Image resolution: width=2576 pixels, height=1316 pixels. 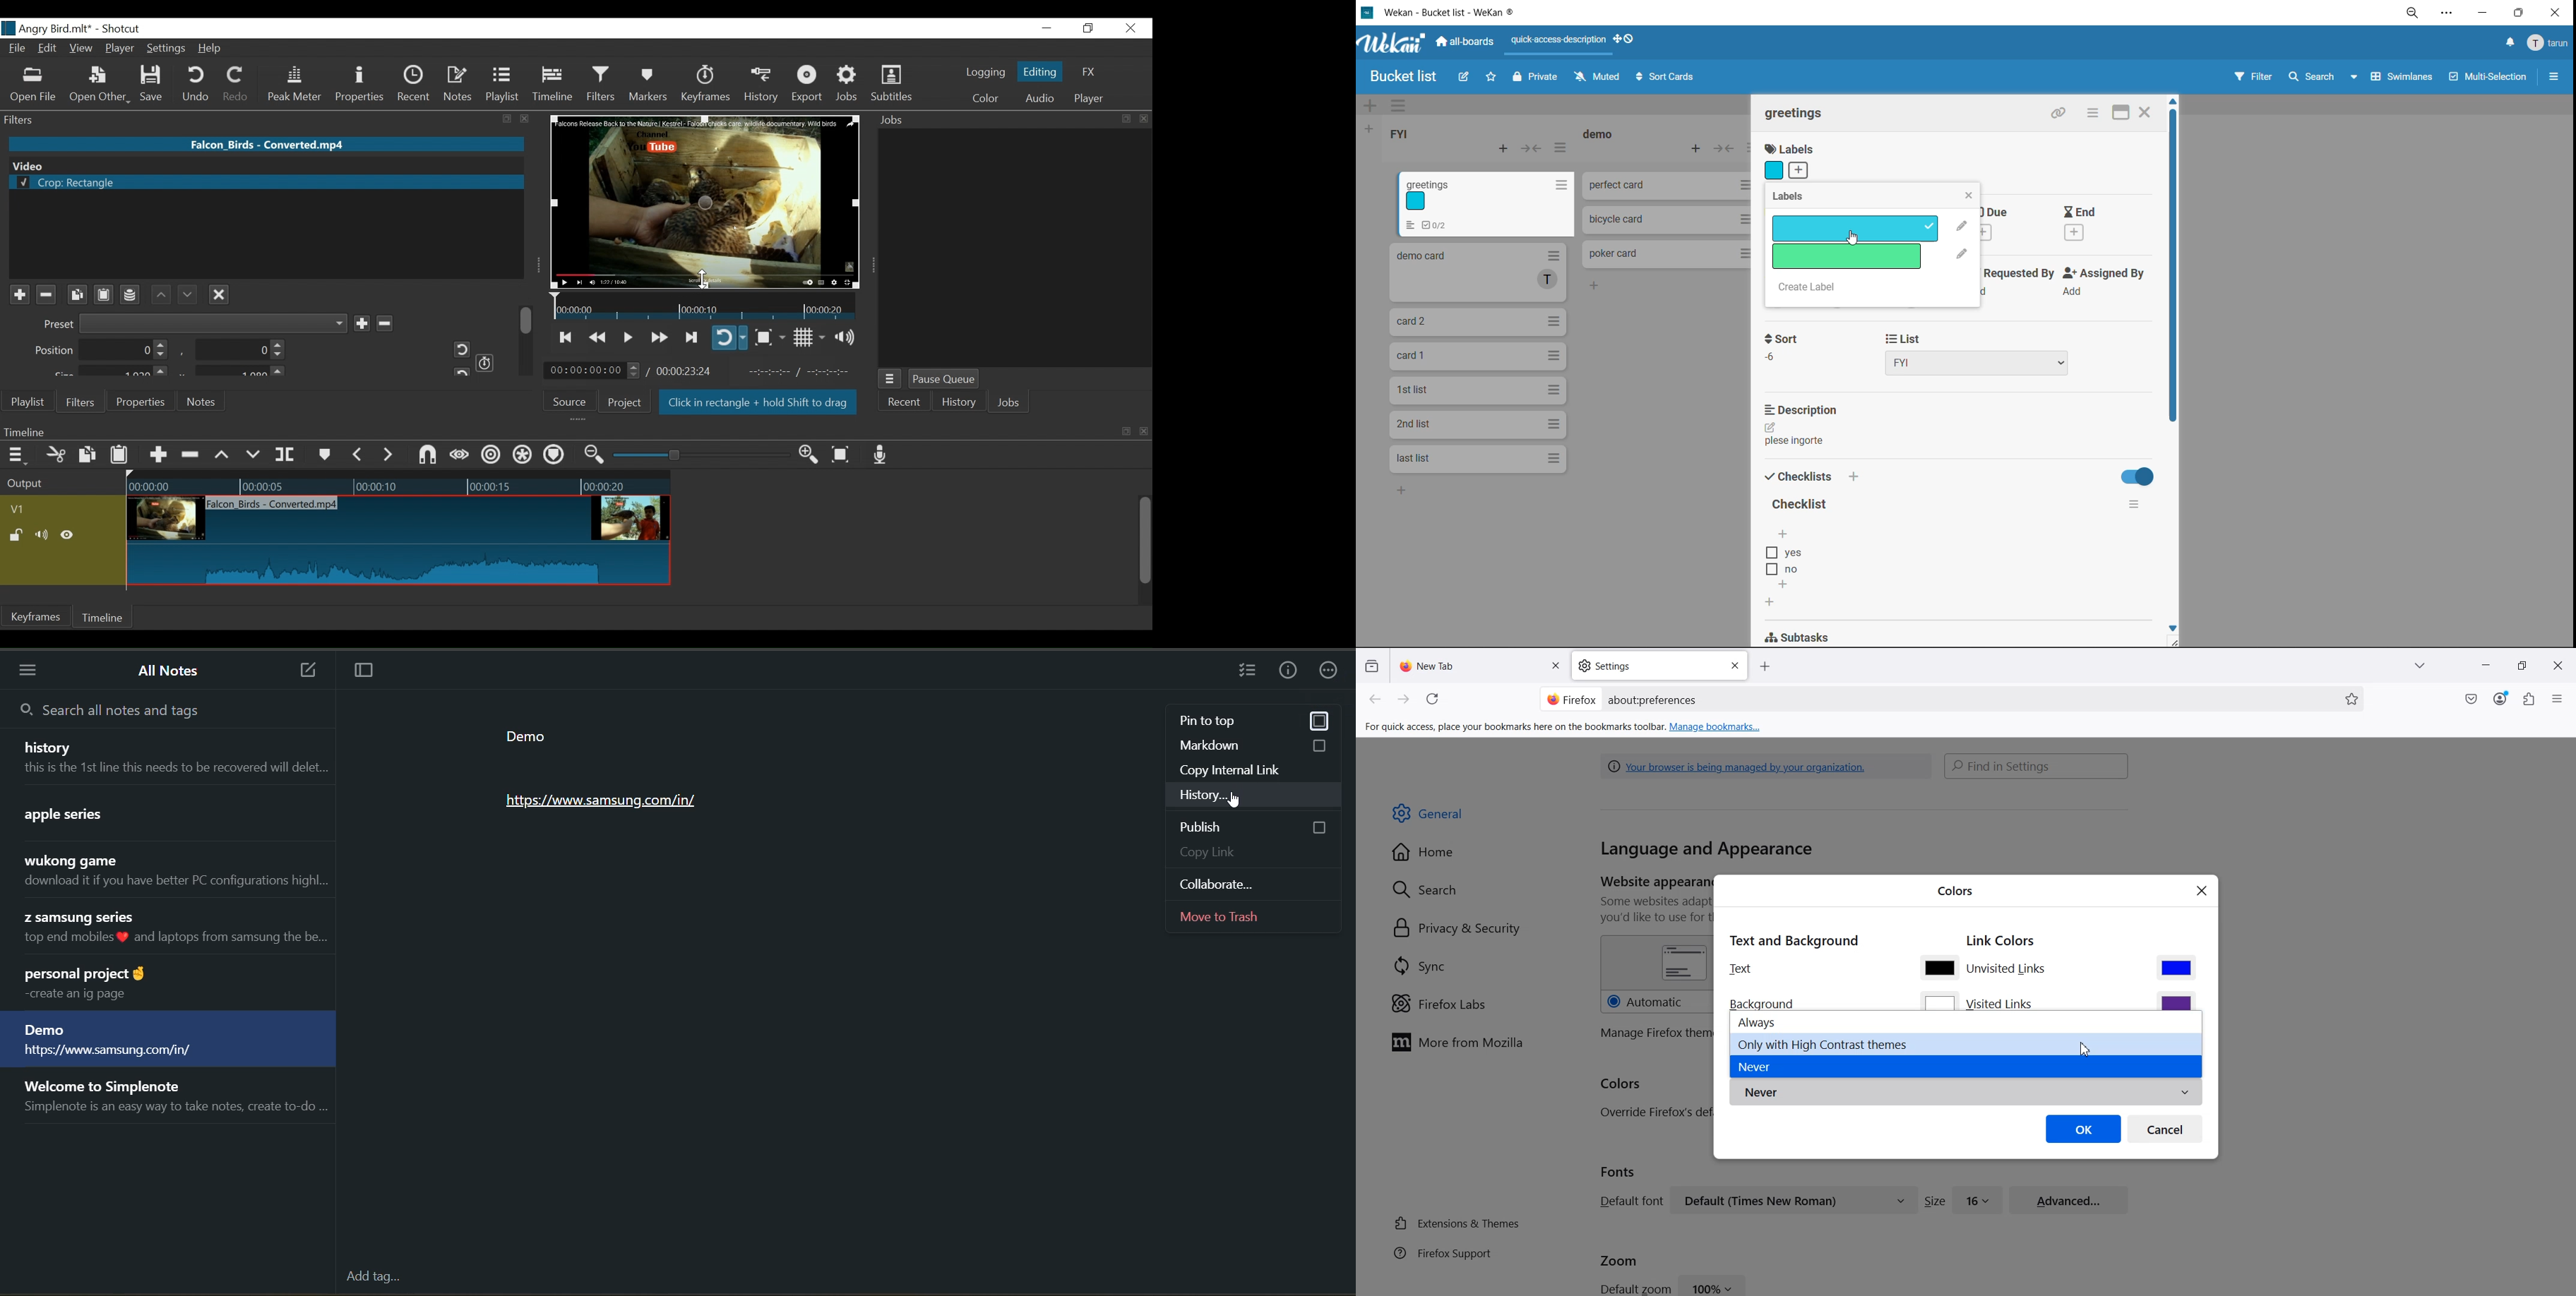 What do you see at coordinates (567, 337) in the screenshot?
I see `Skip to the previous point` at bounding box center [567, 337].